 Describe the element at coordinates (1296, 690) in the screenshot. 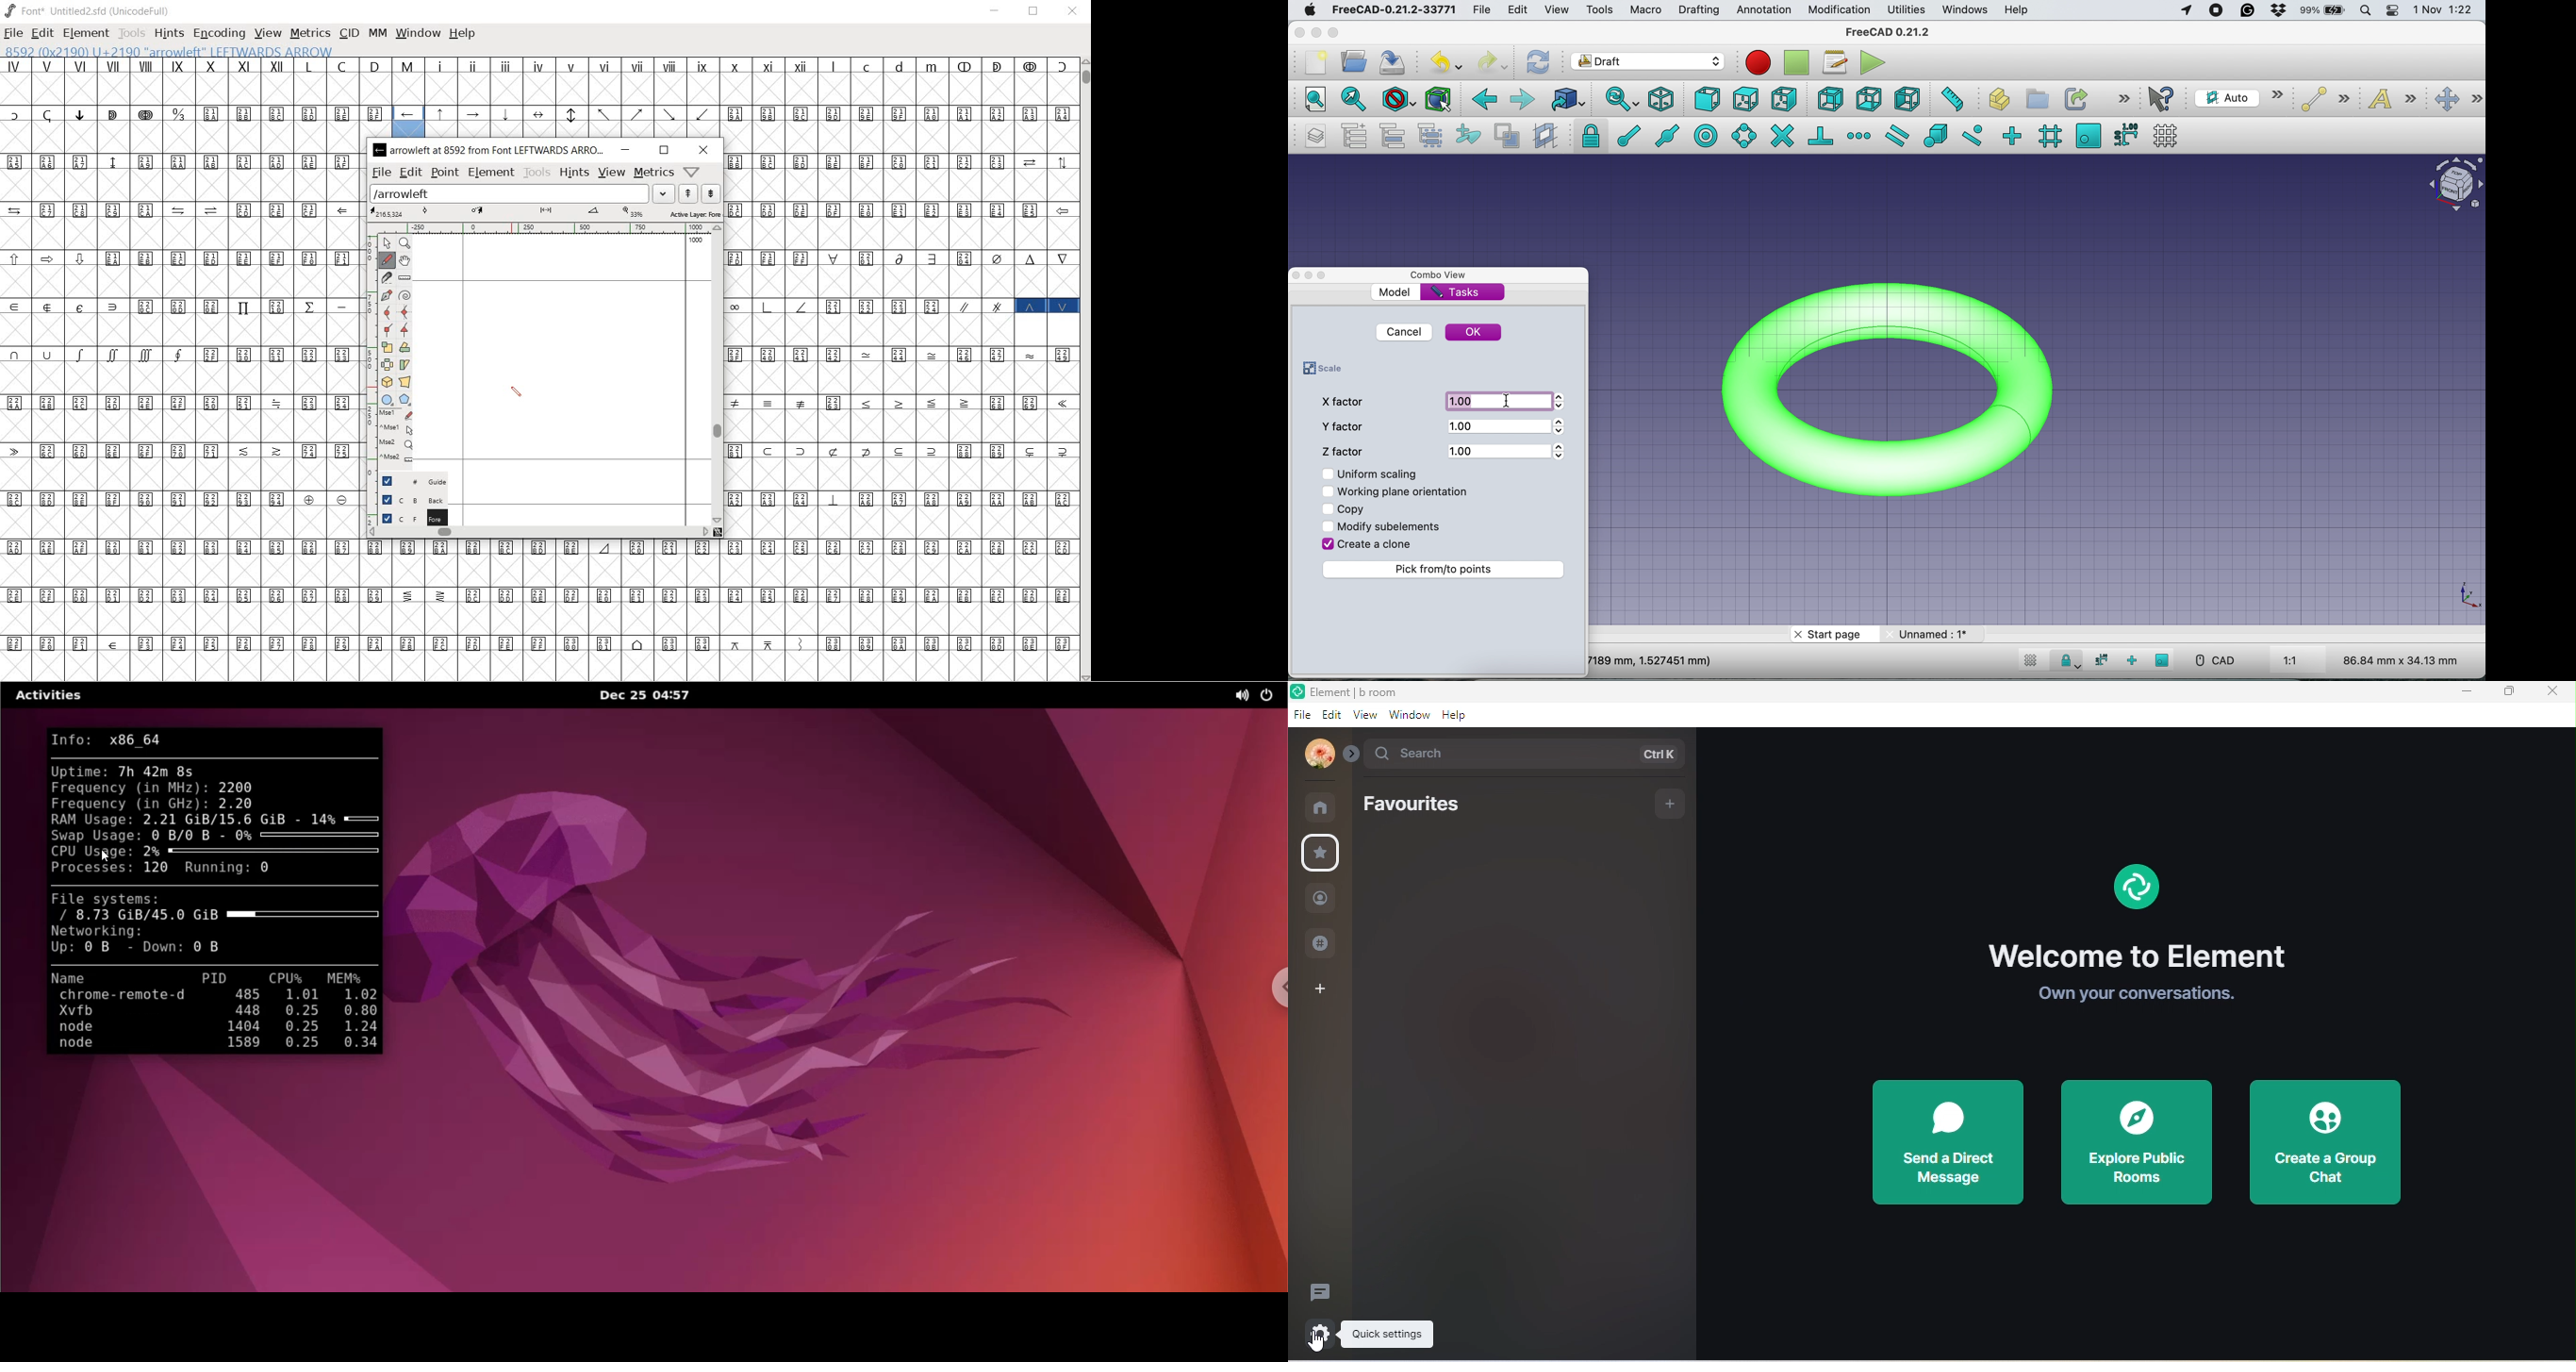

I see `element logo` at that location.